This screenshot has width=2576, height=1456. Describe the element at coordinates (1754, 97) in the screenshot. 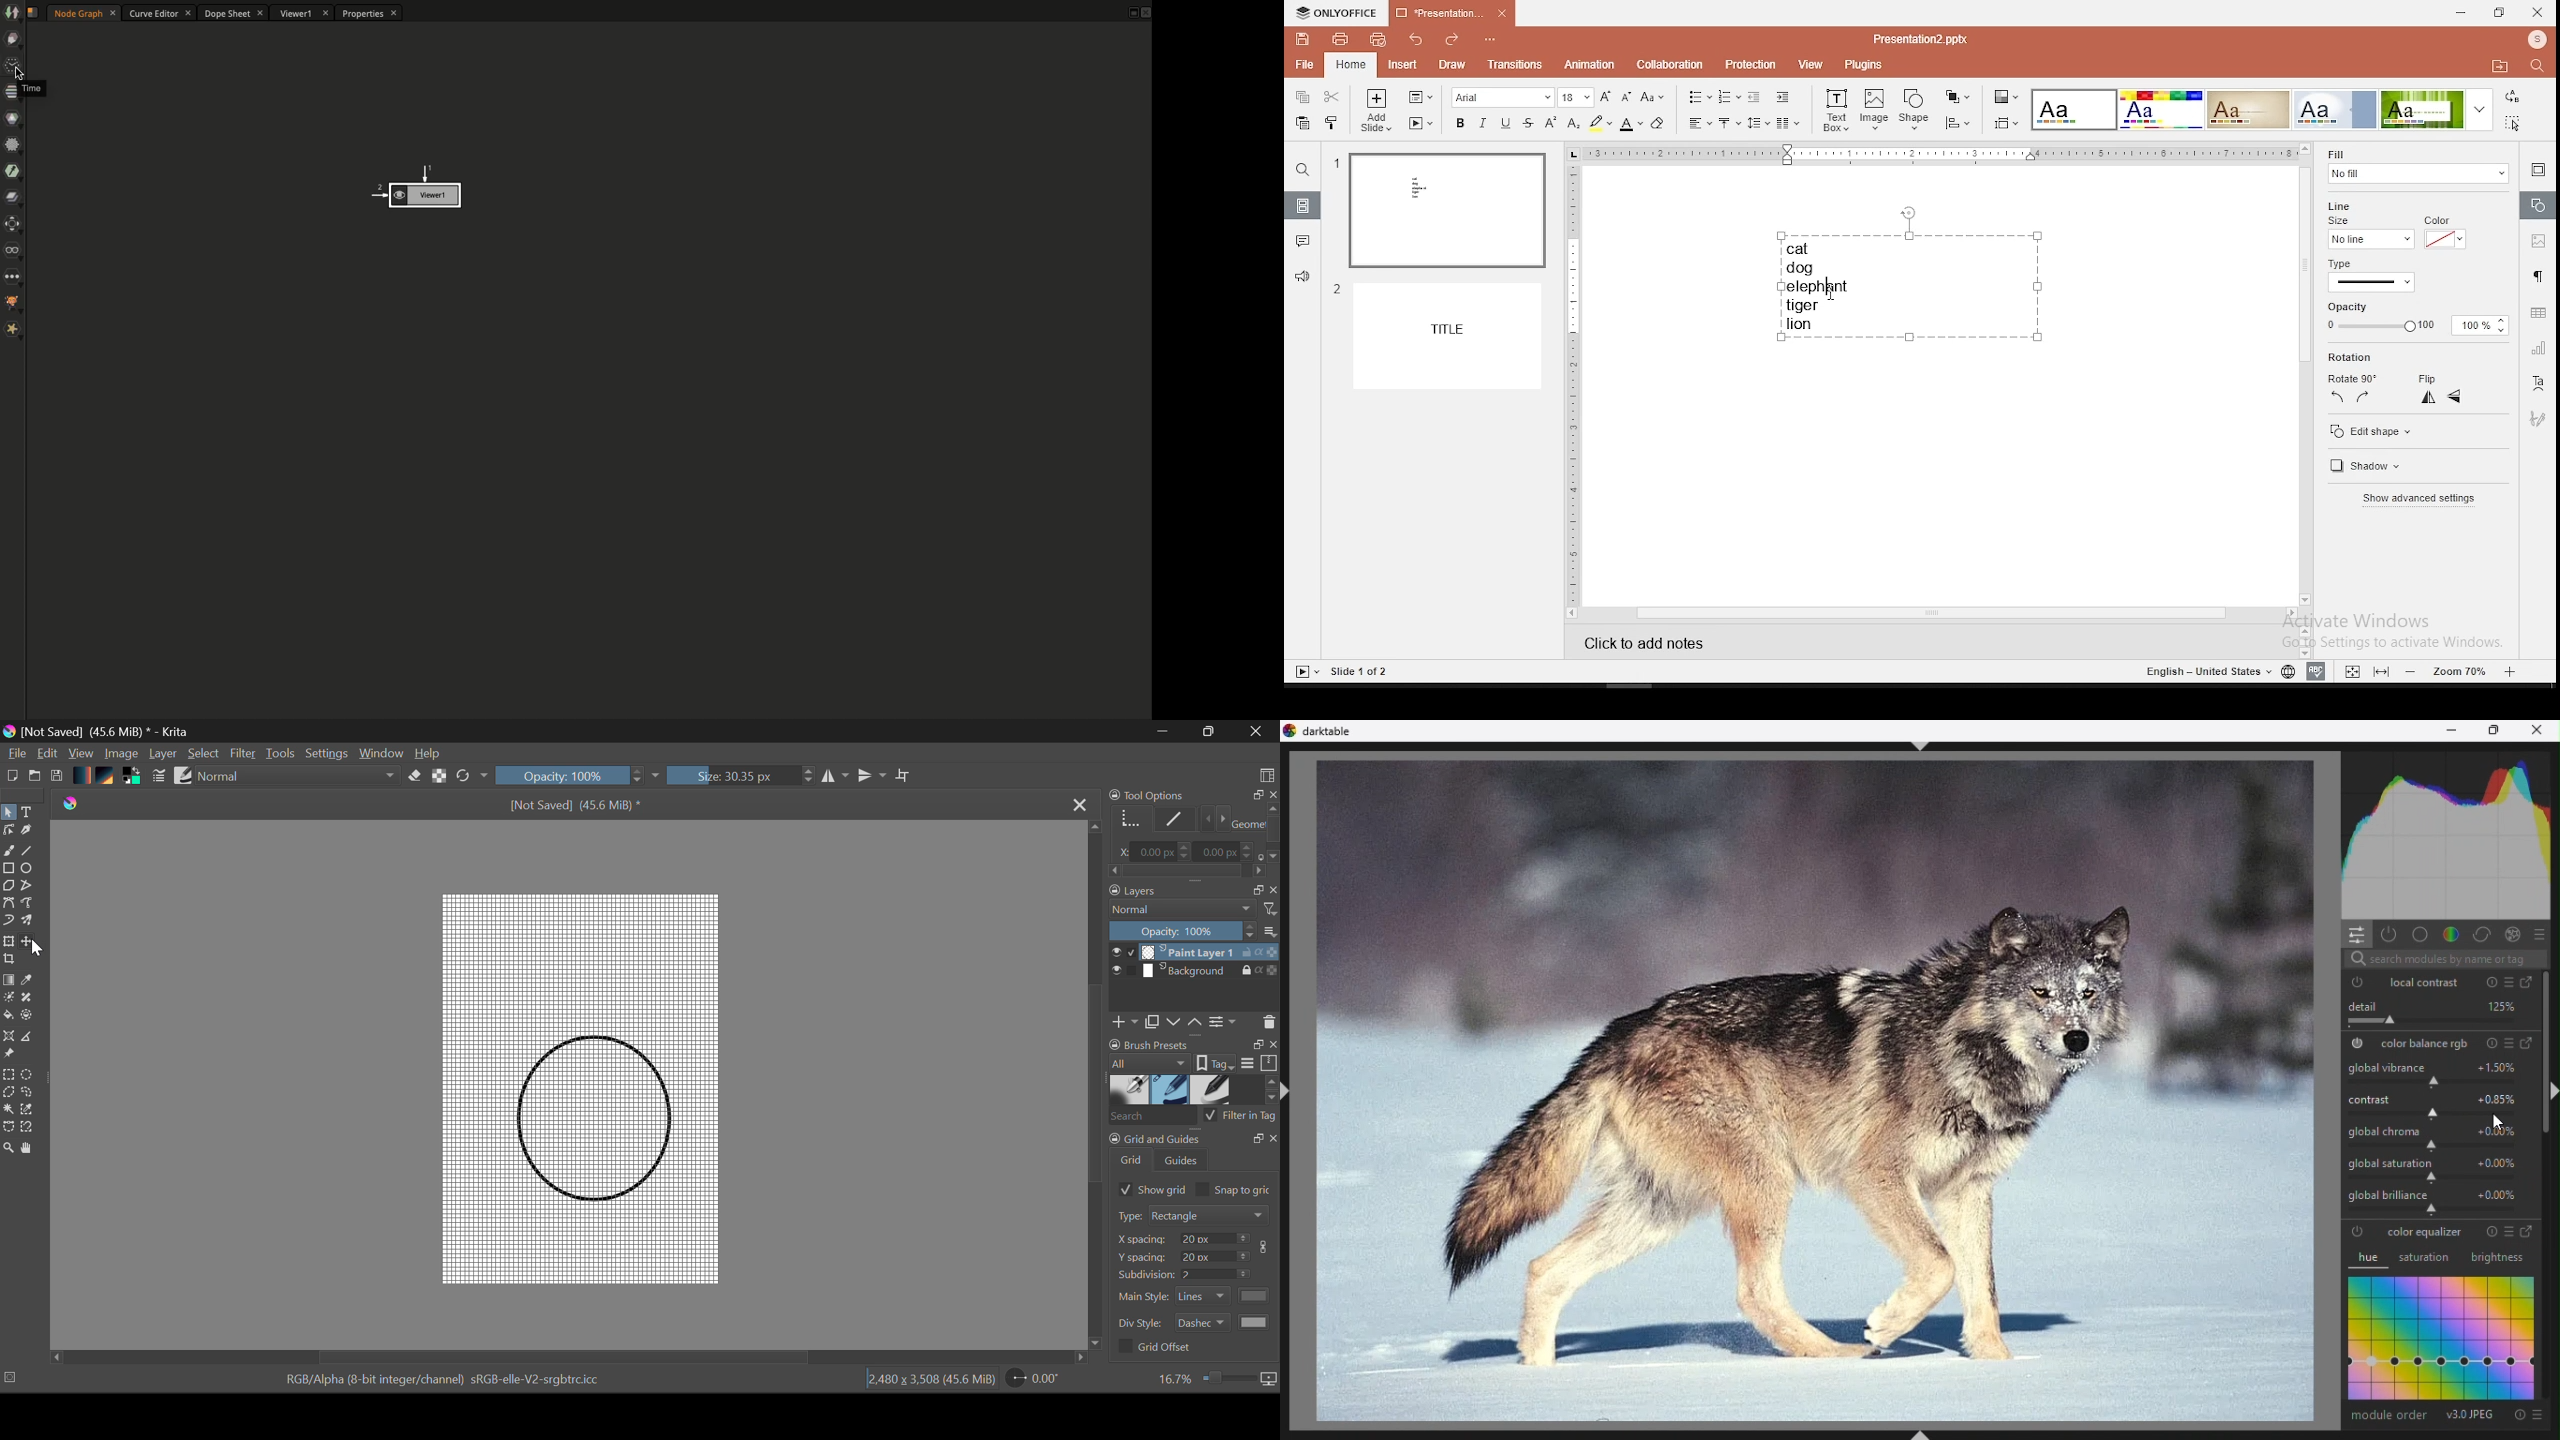

I see `decrease indent` at that location.